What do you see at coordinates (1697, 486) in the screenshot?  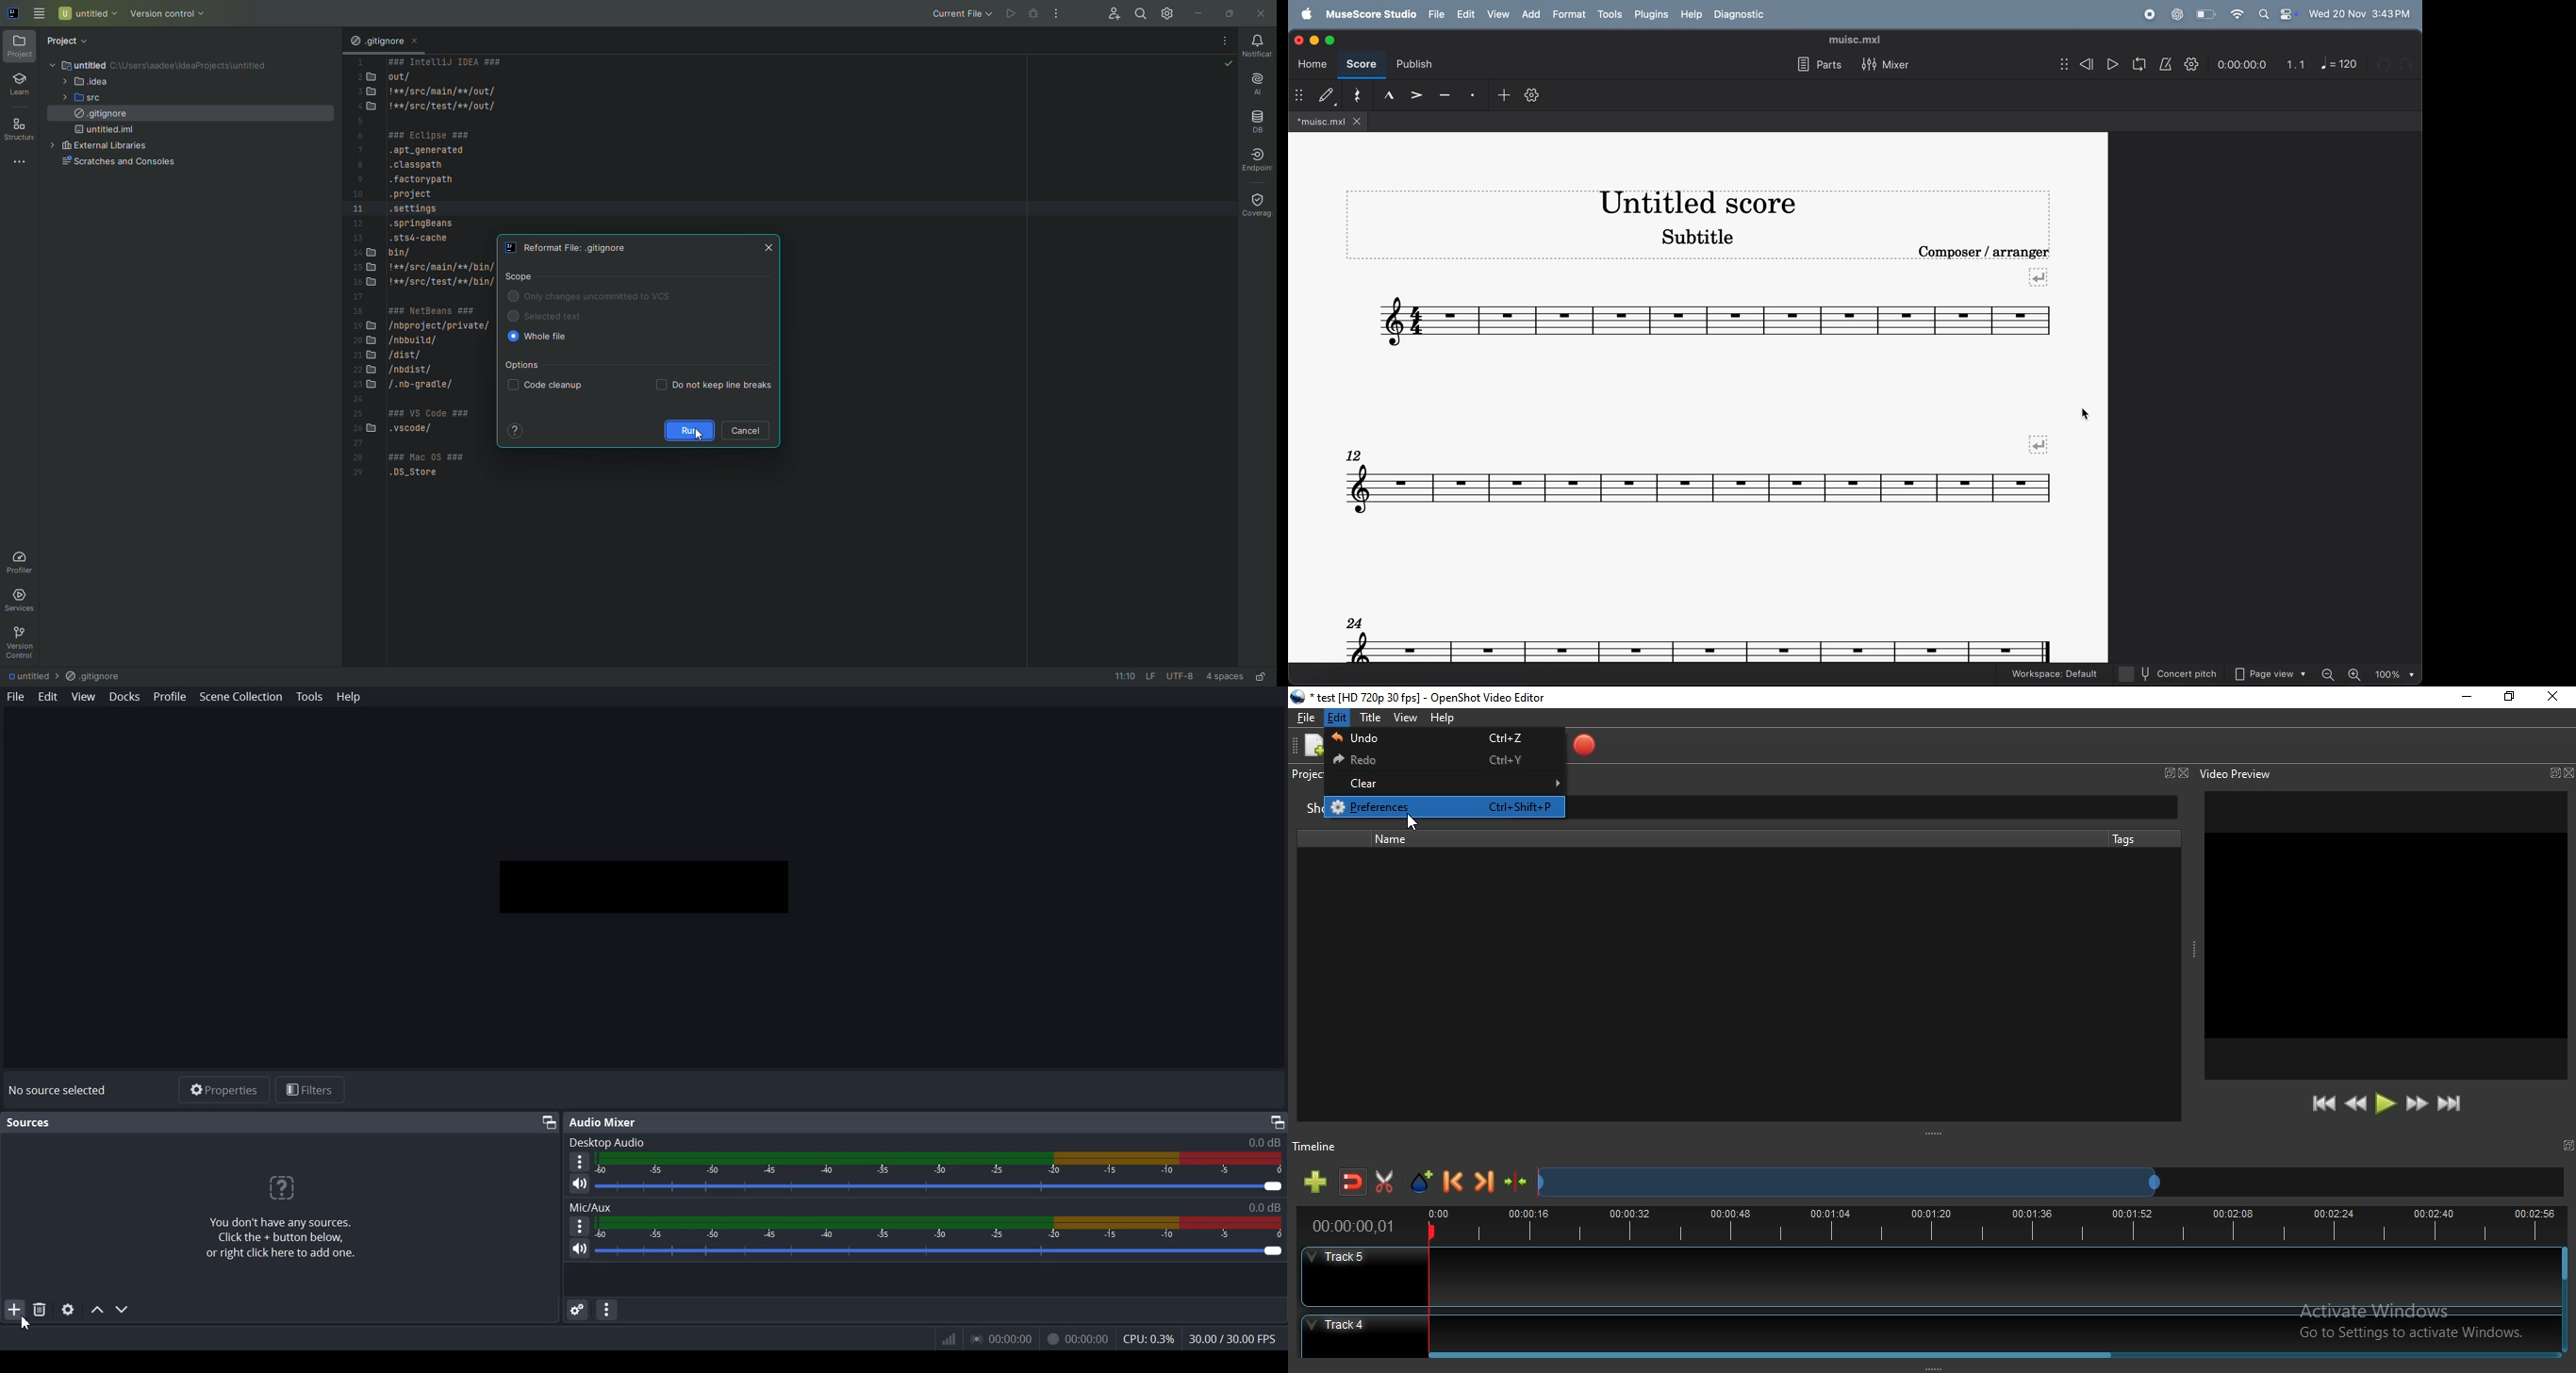 I see `notes` at bounding box center [1697, 486].